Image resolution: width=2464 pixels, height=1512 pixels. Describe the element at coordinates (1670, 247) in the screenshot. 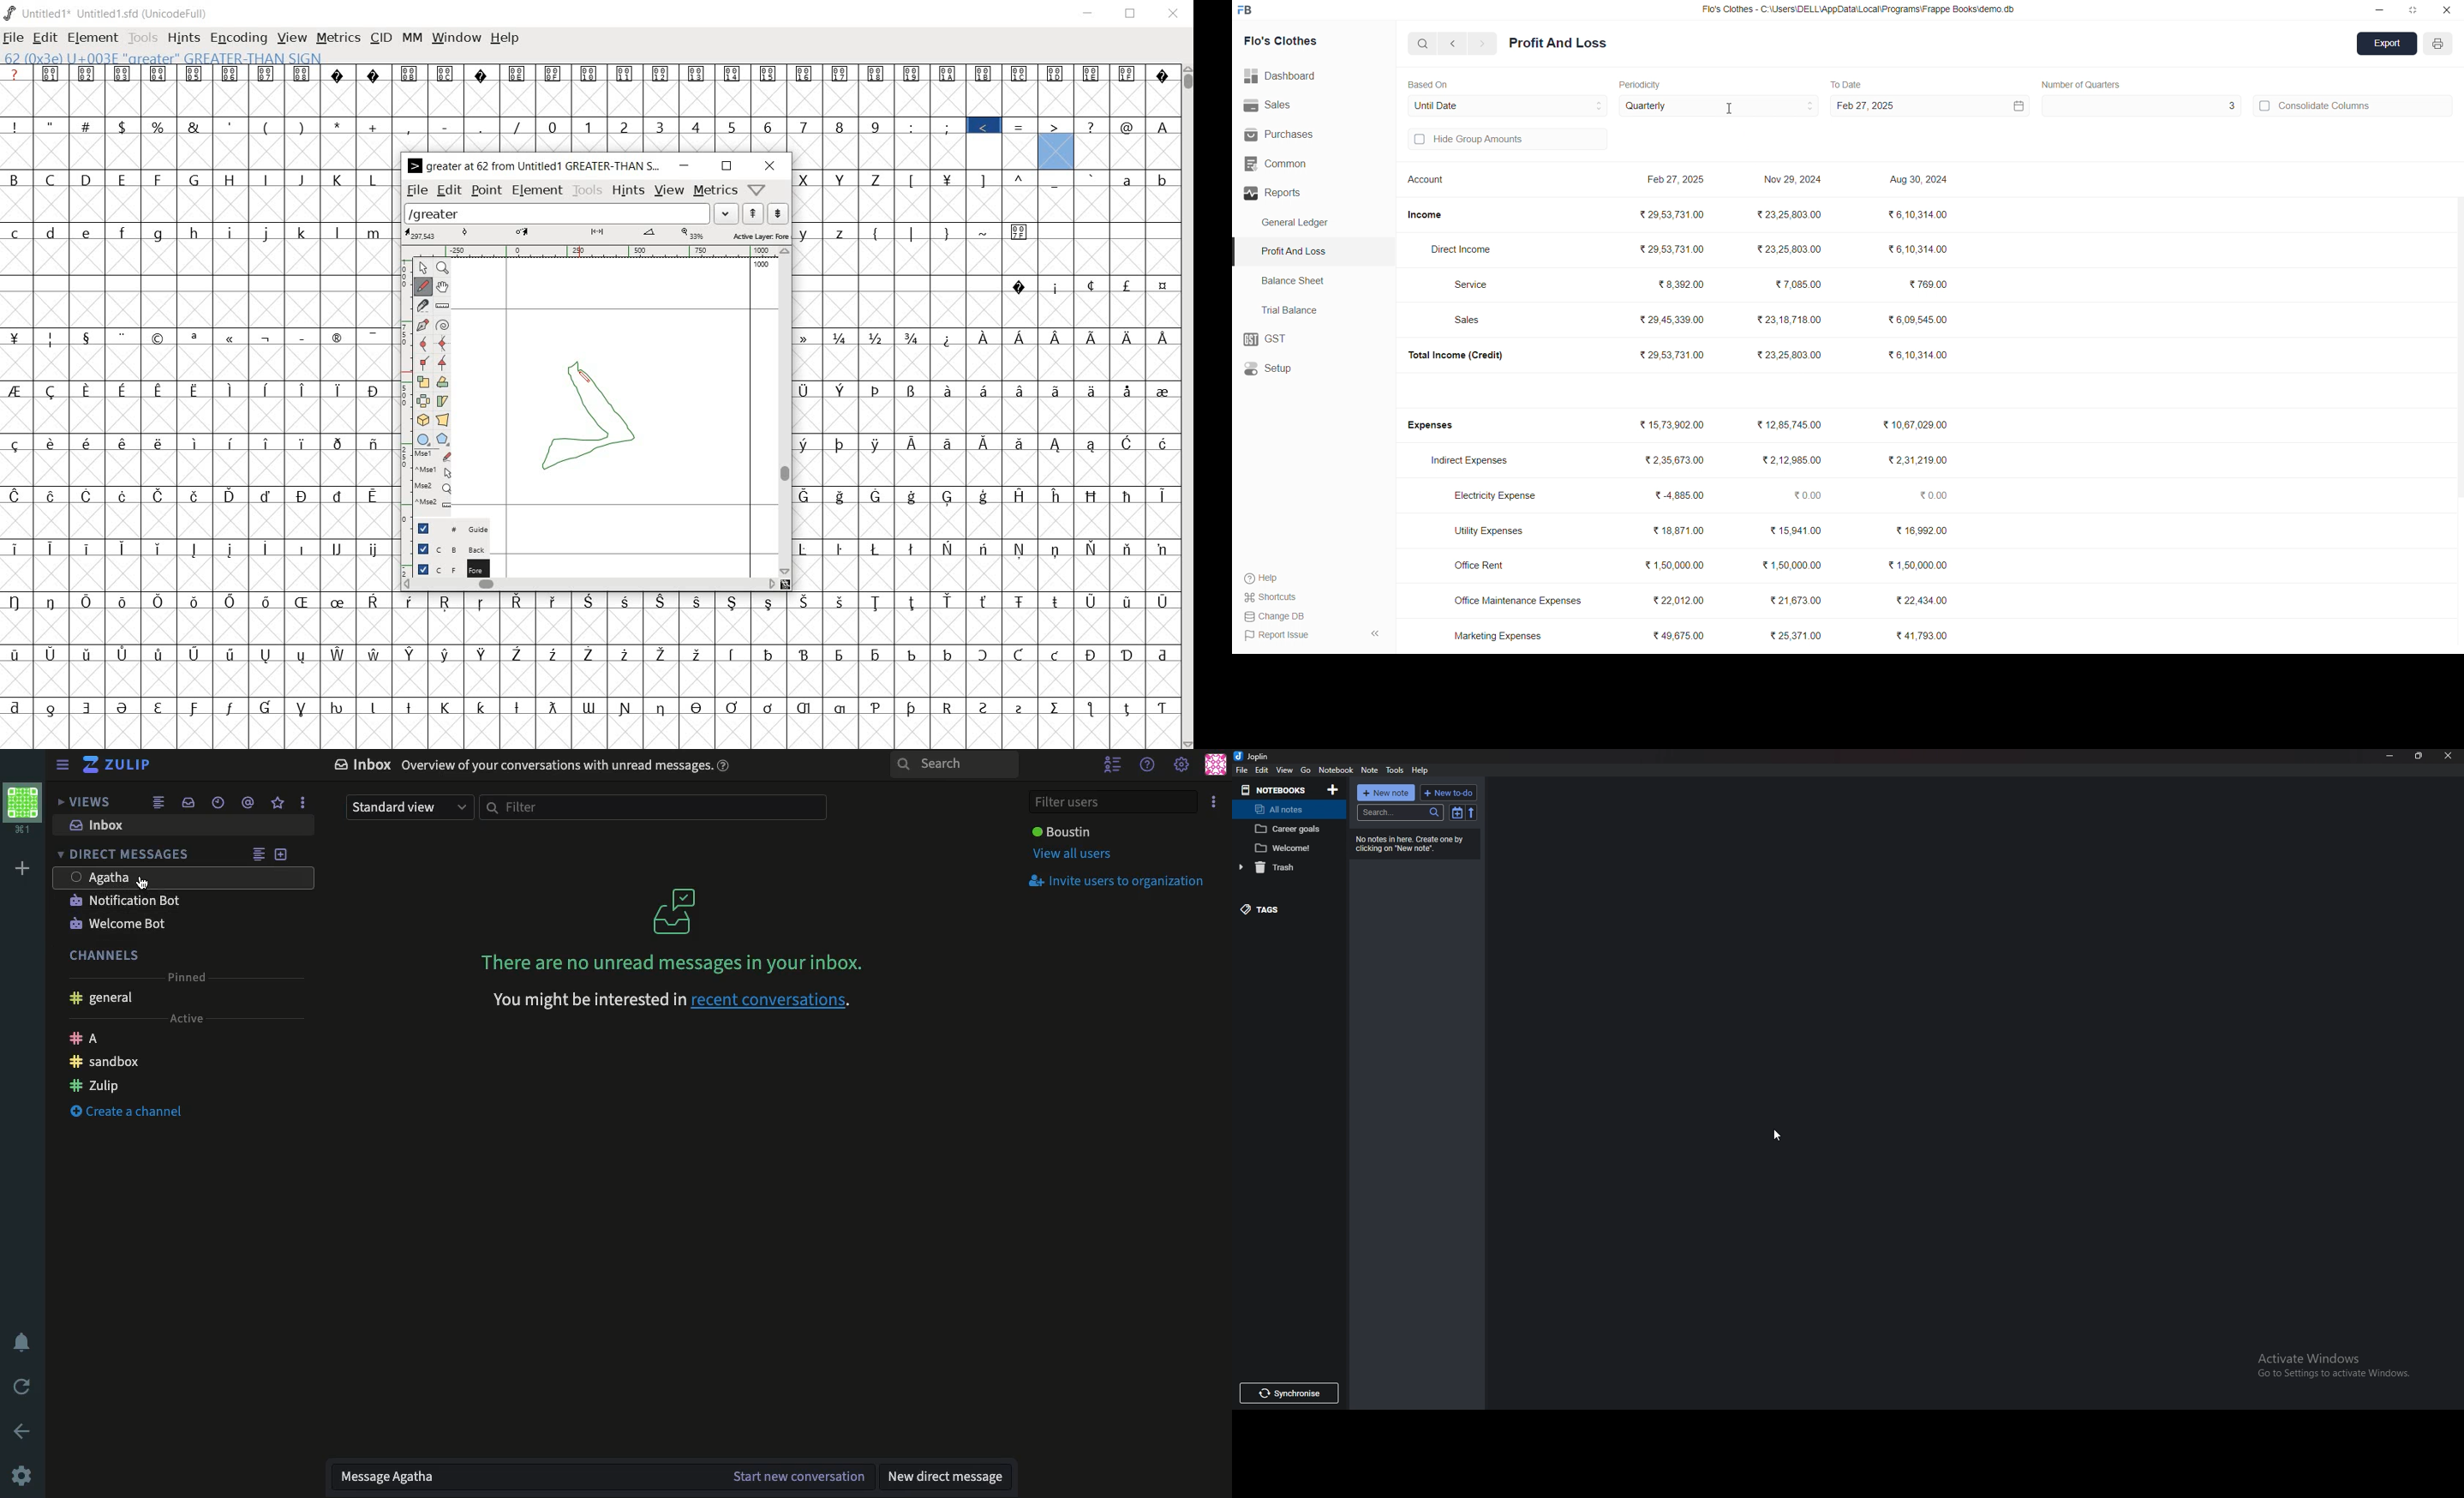

I see `₹29,53,731.00` at that location.